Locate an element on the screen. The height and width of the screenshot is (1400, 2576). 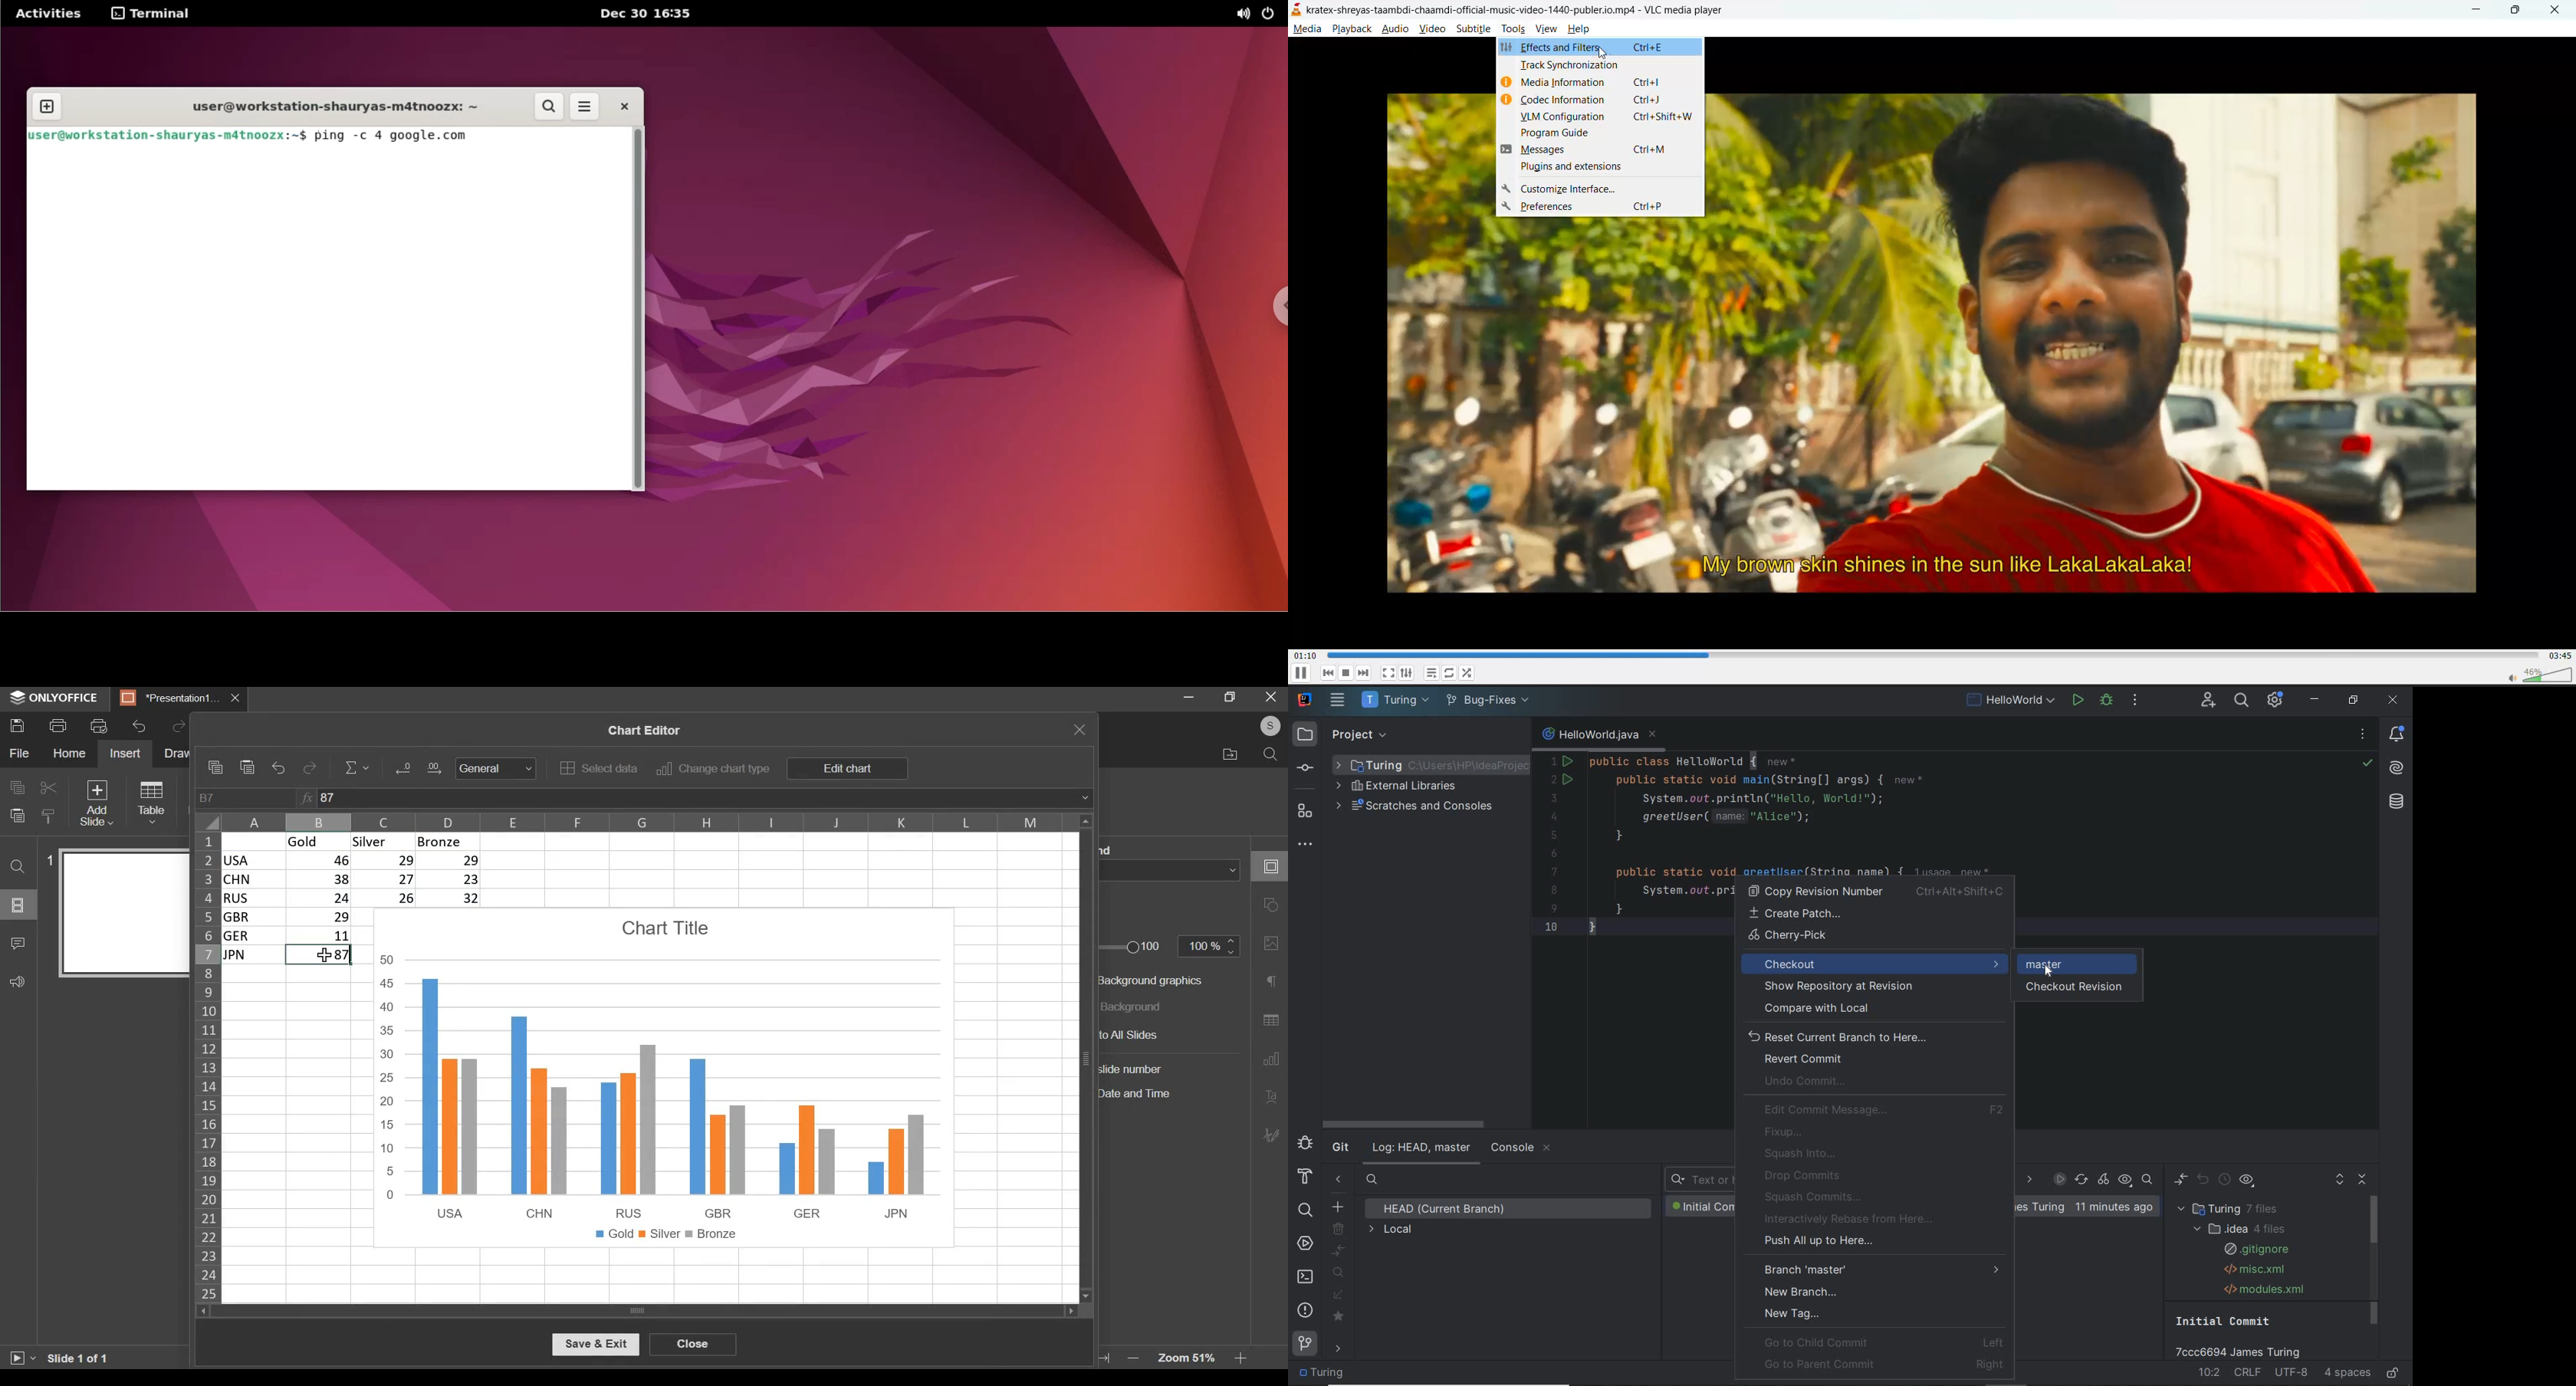
subtitle is located at coordinates (1476, 29).